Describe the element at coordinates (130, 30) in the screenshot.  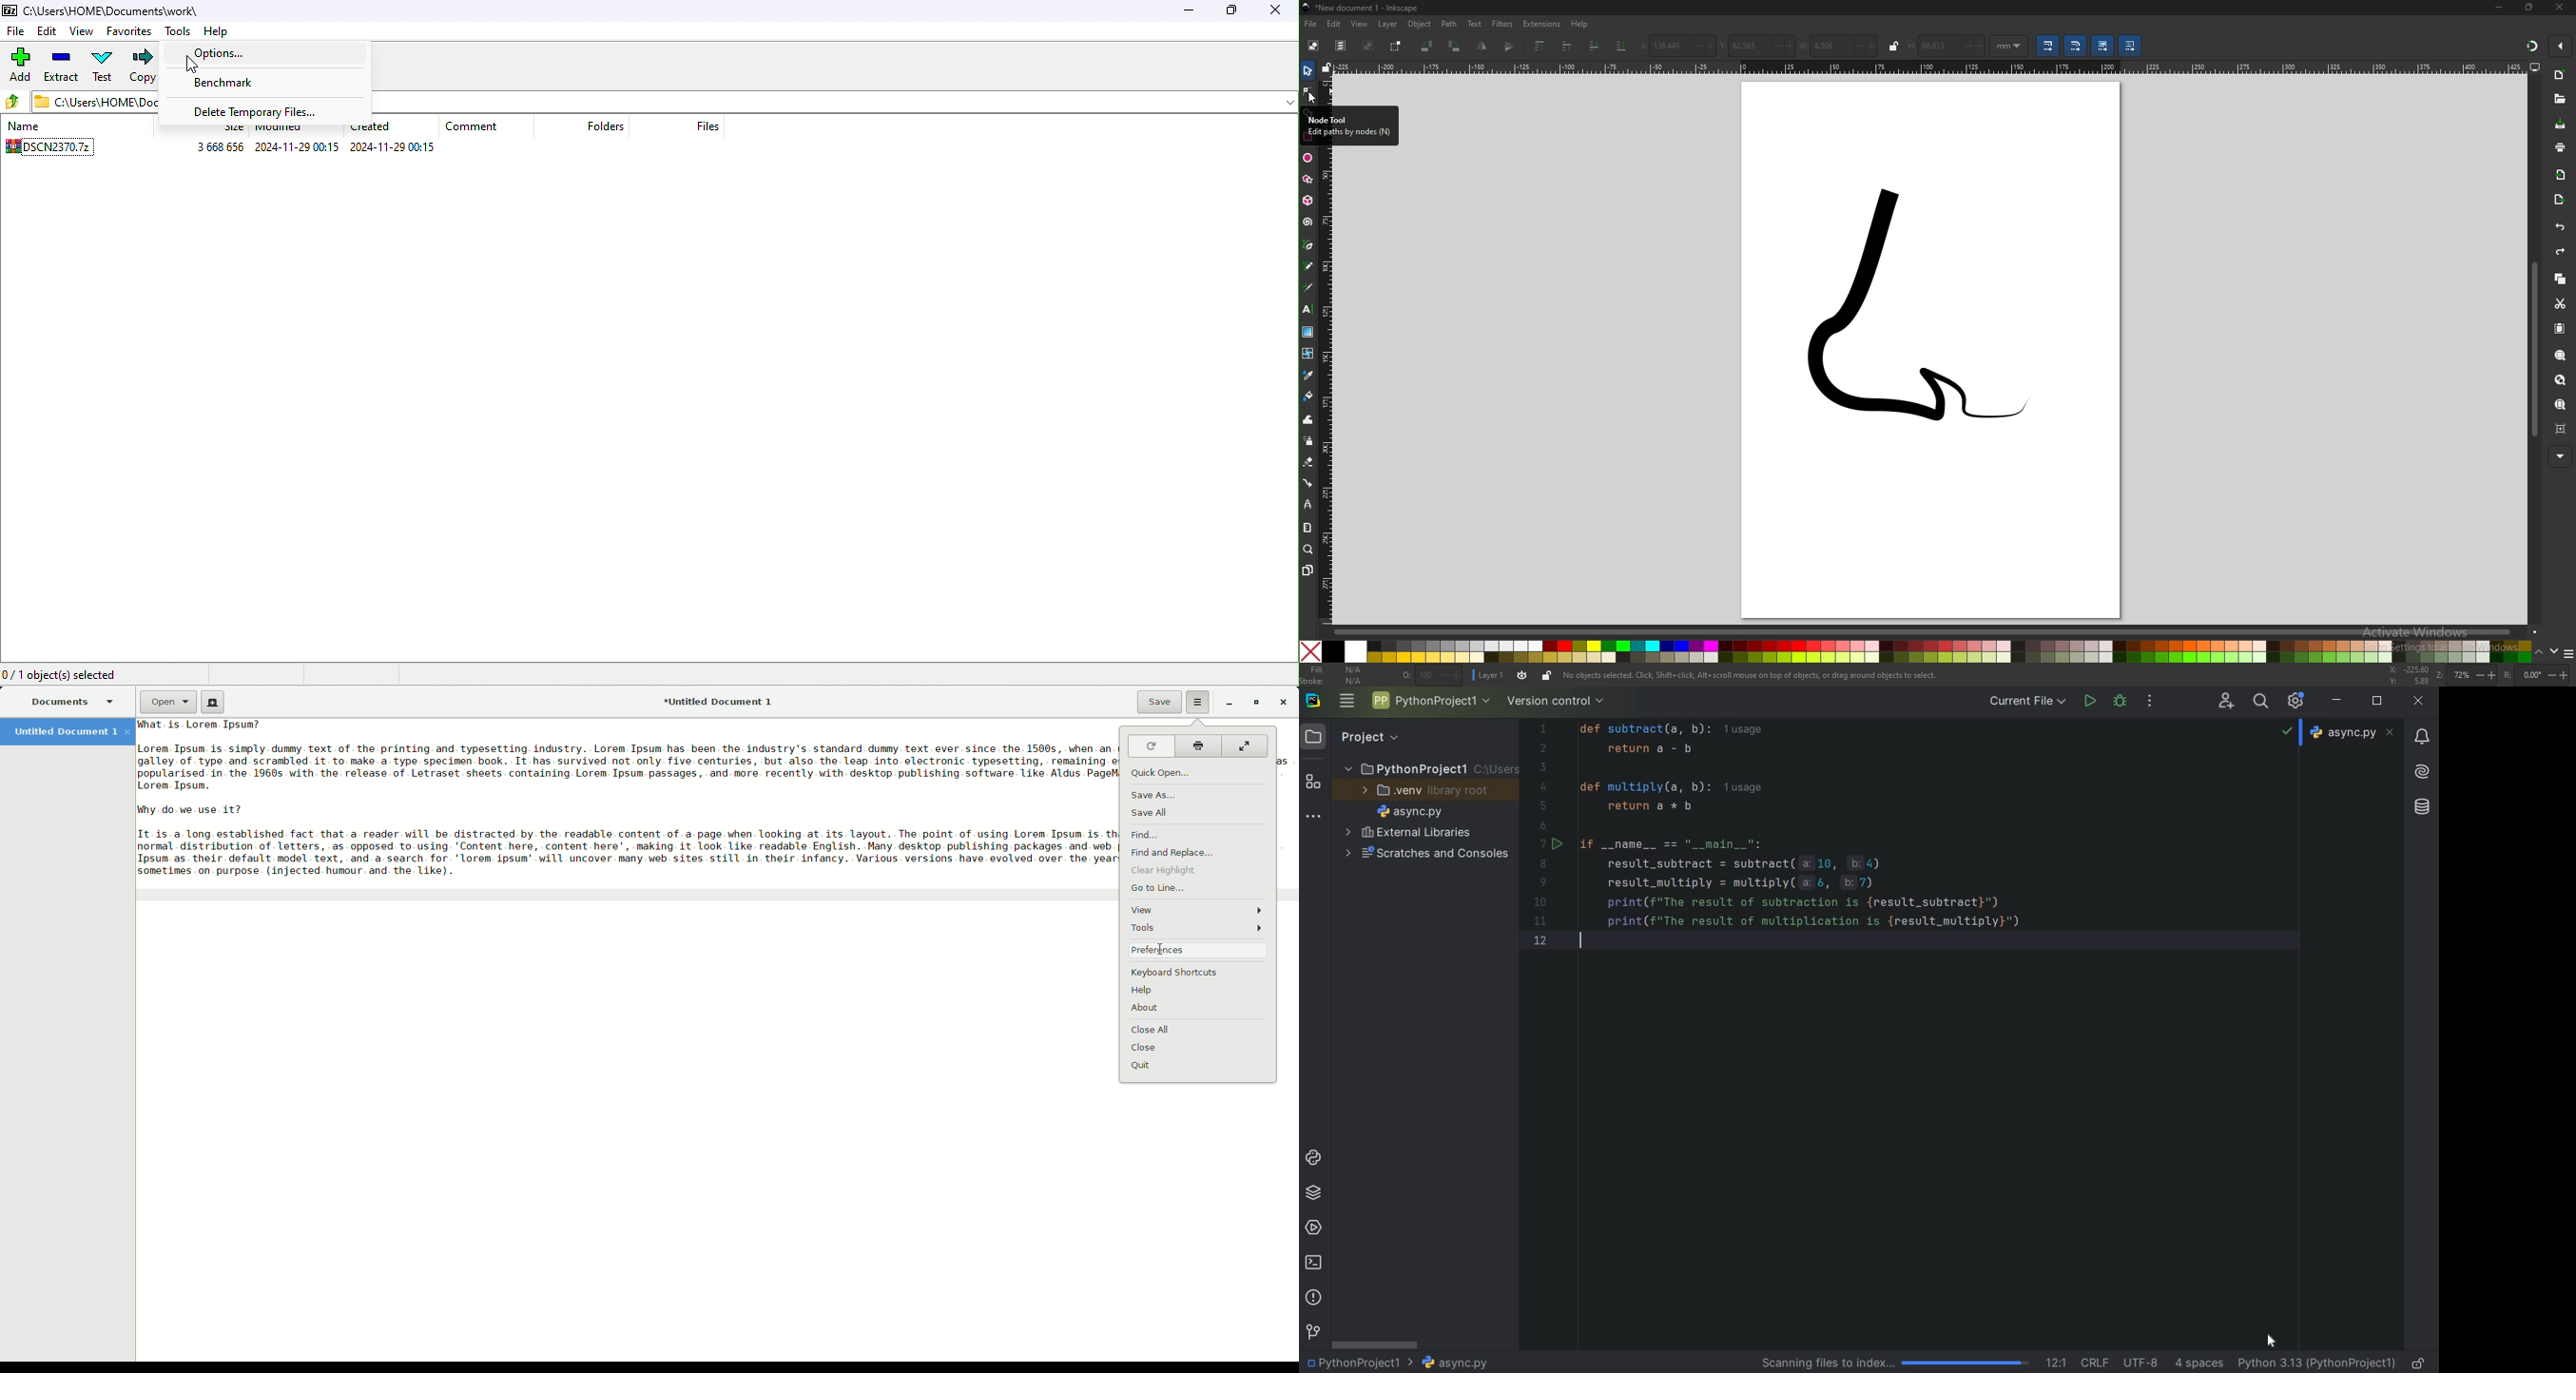
I see `favorites` at that location.